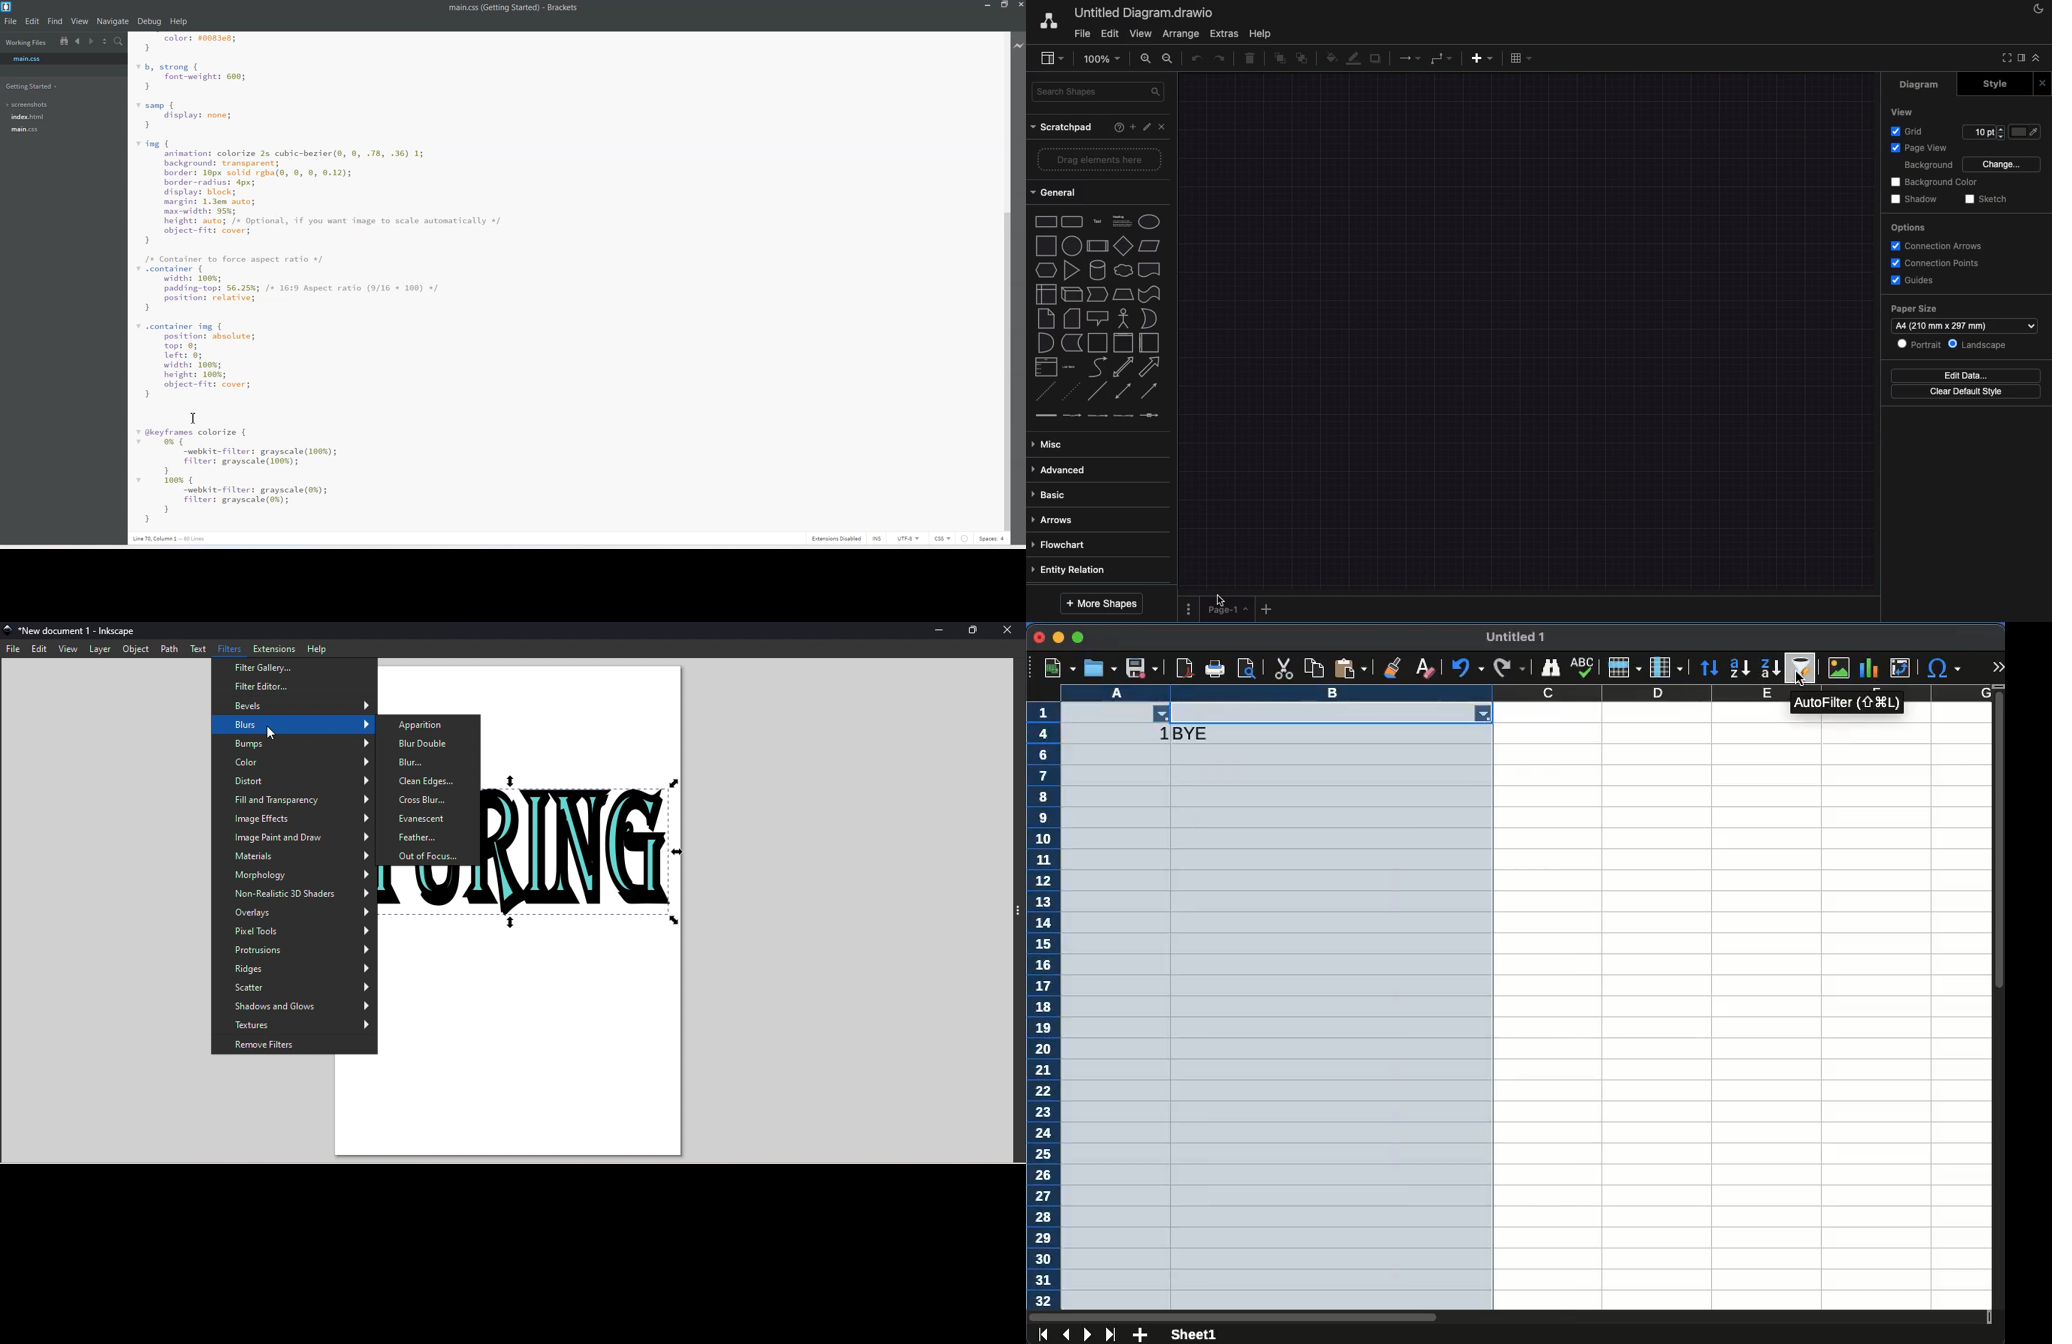 The image size is (2072, 1344). Describe the element at coordinates (101, 650) in the screenshot. I see `Layer` at that location.